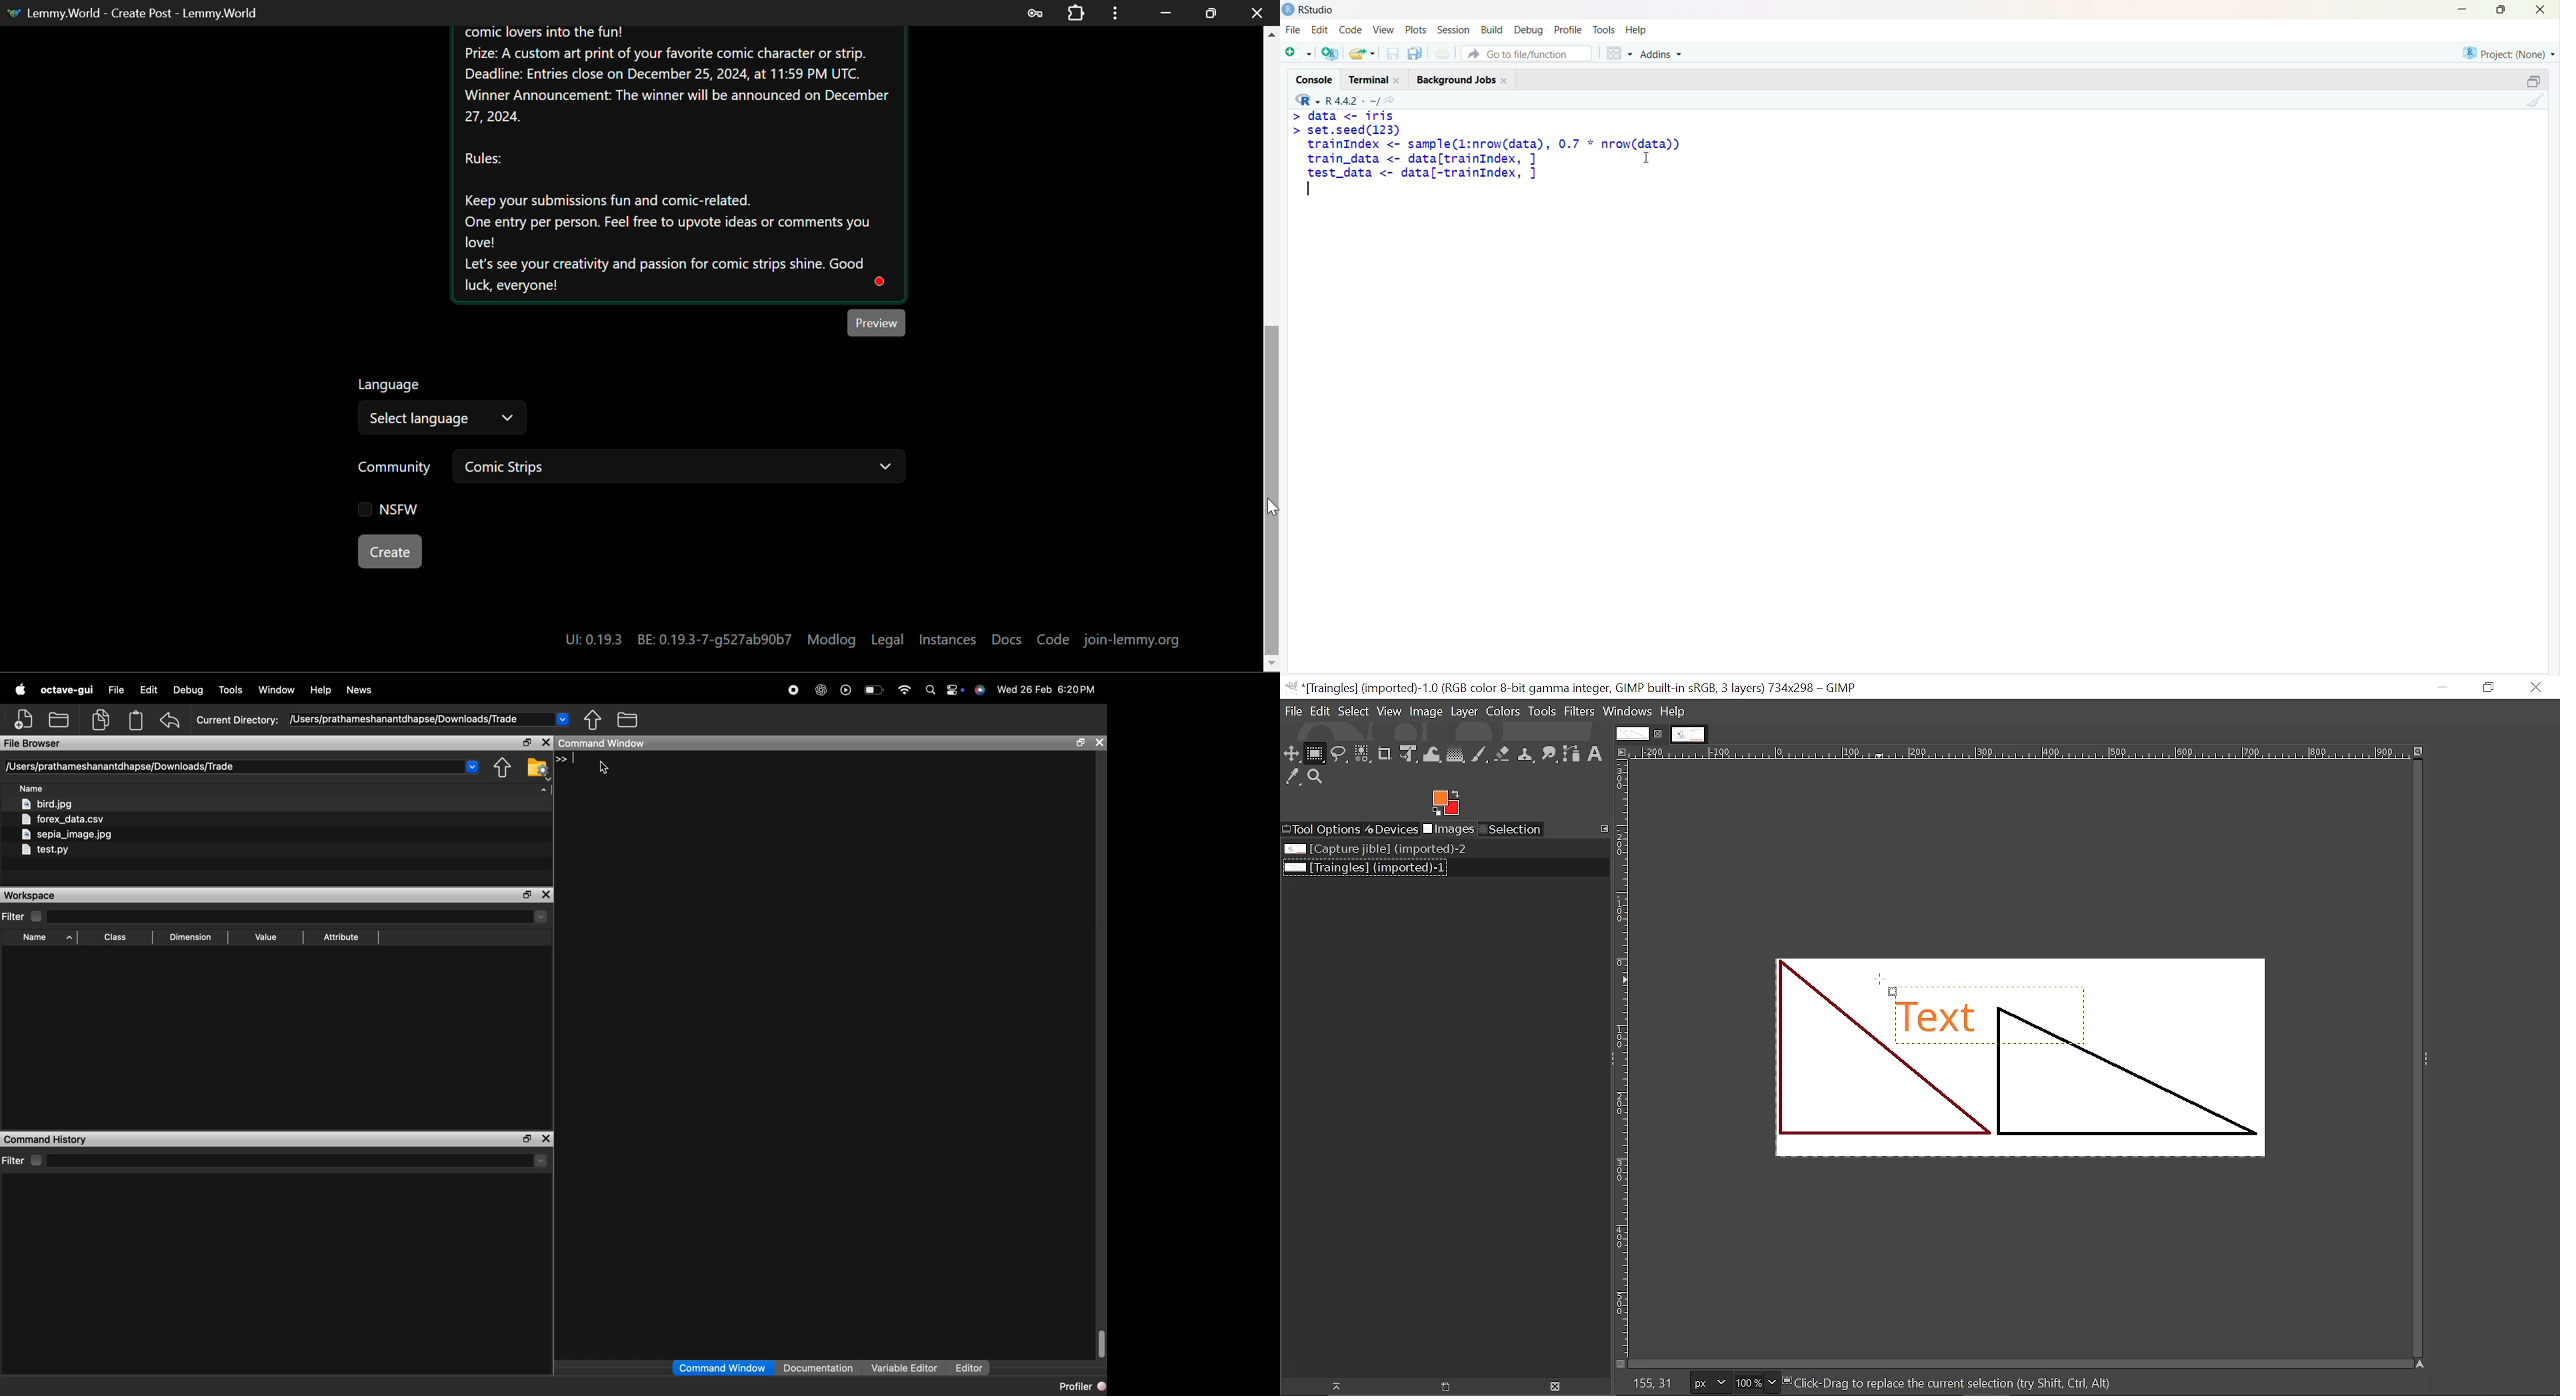  Describe the element at coordinates (846, 690) in the screenshot. I see `run` at that location.